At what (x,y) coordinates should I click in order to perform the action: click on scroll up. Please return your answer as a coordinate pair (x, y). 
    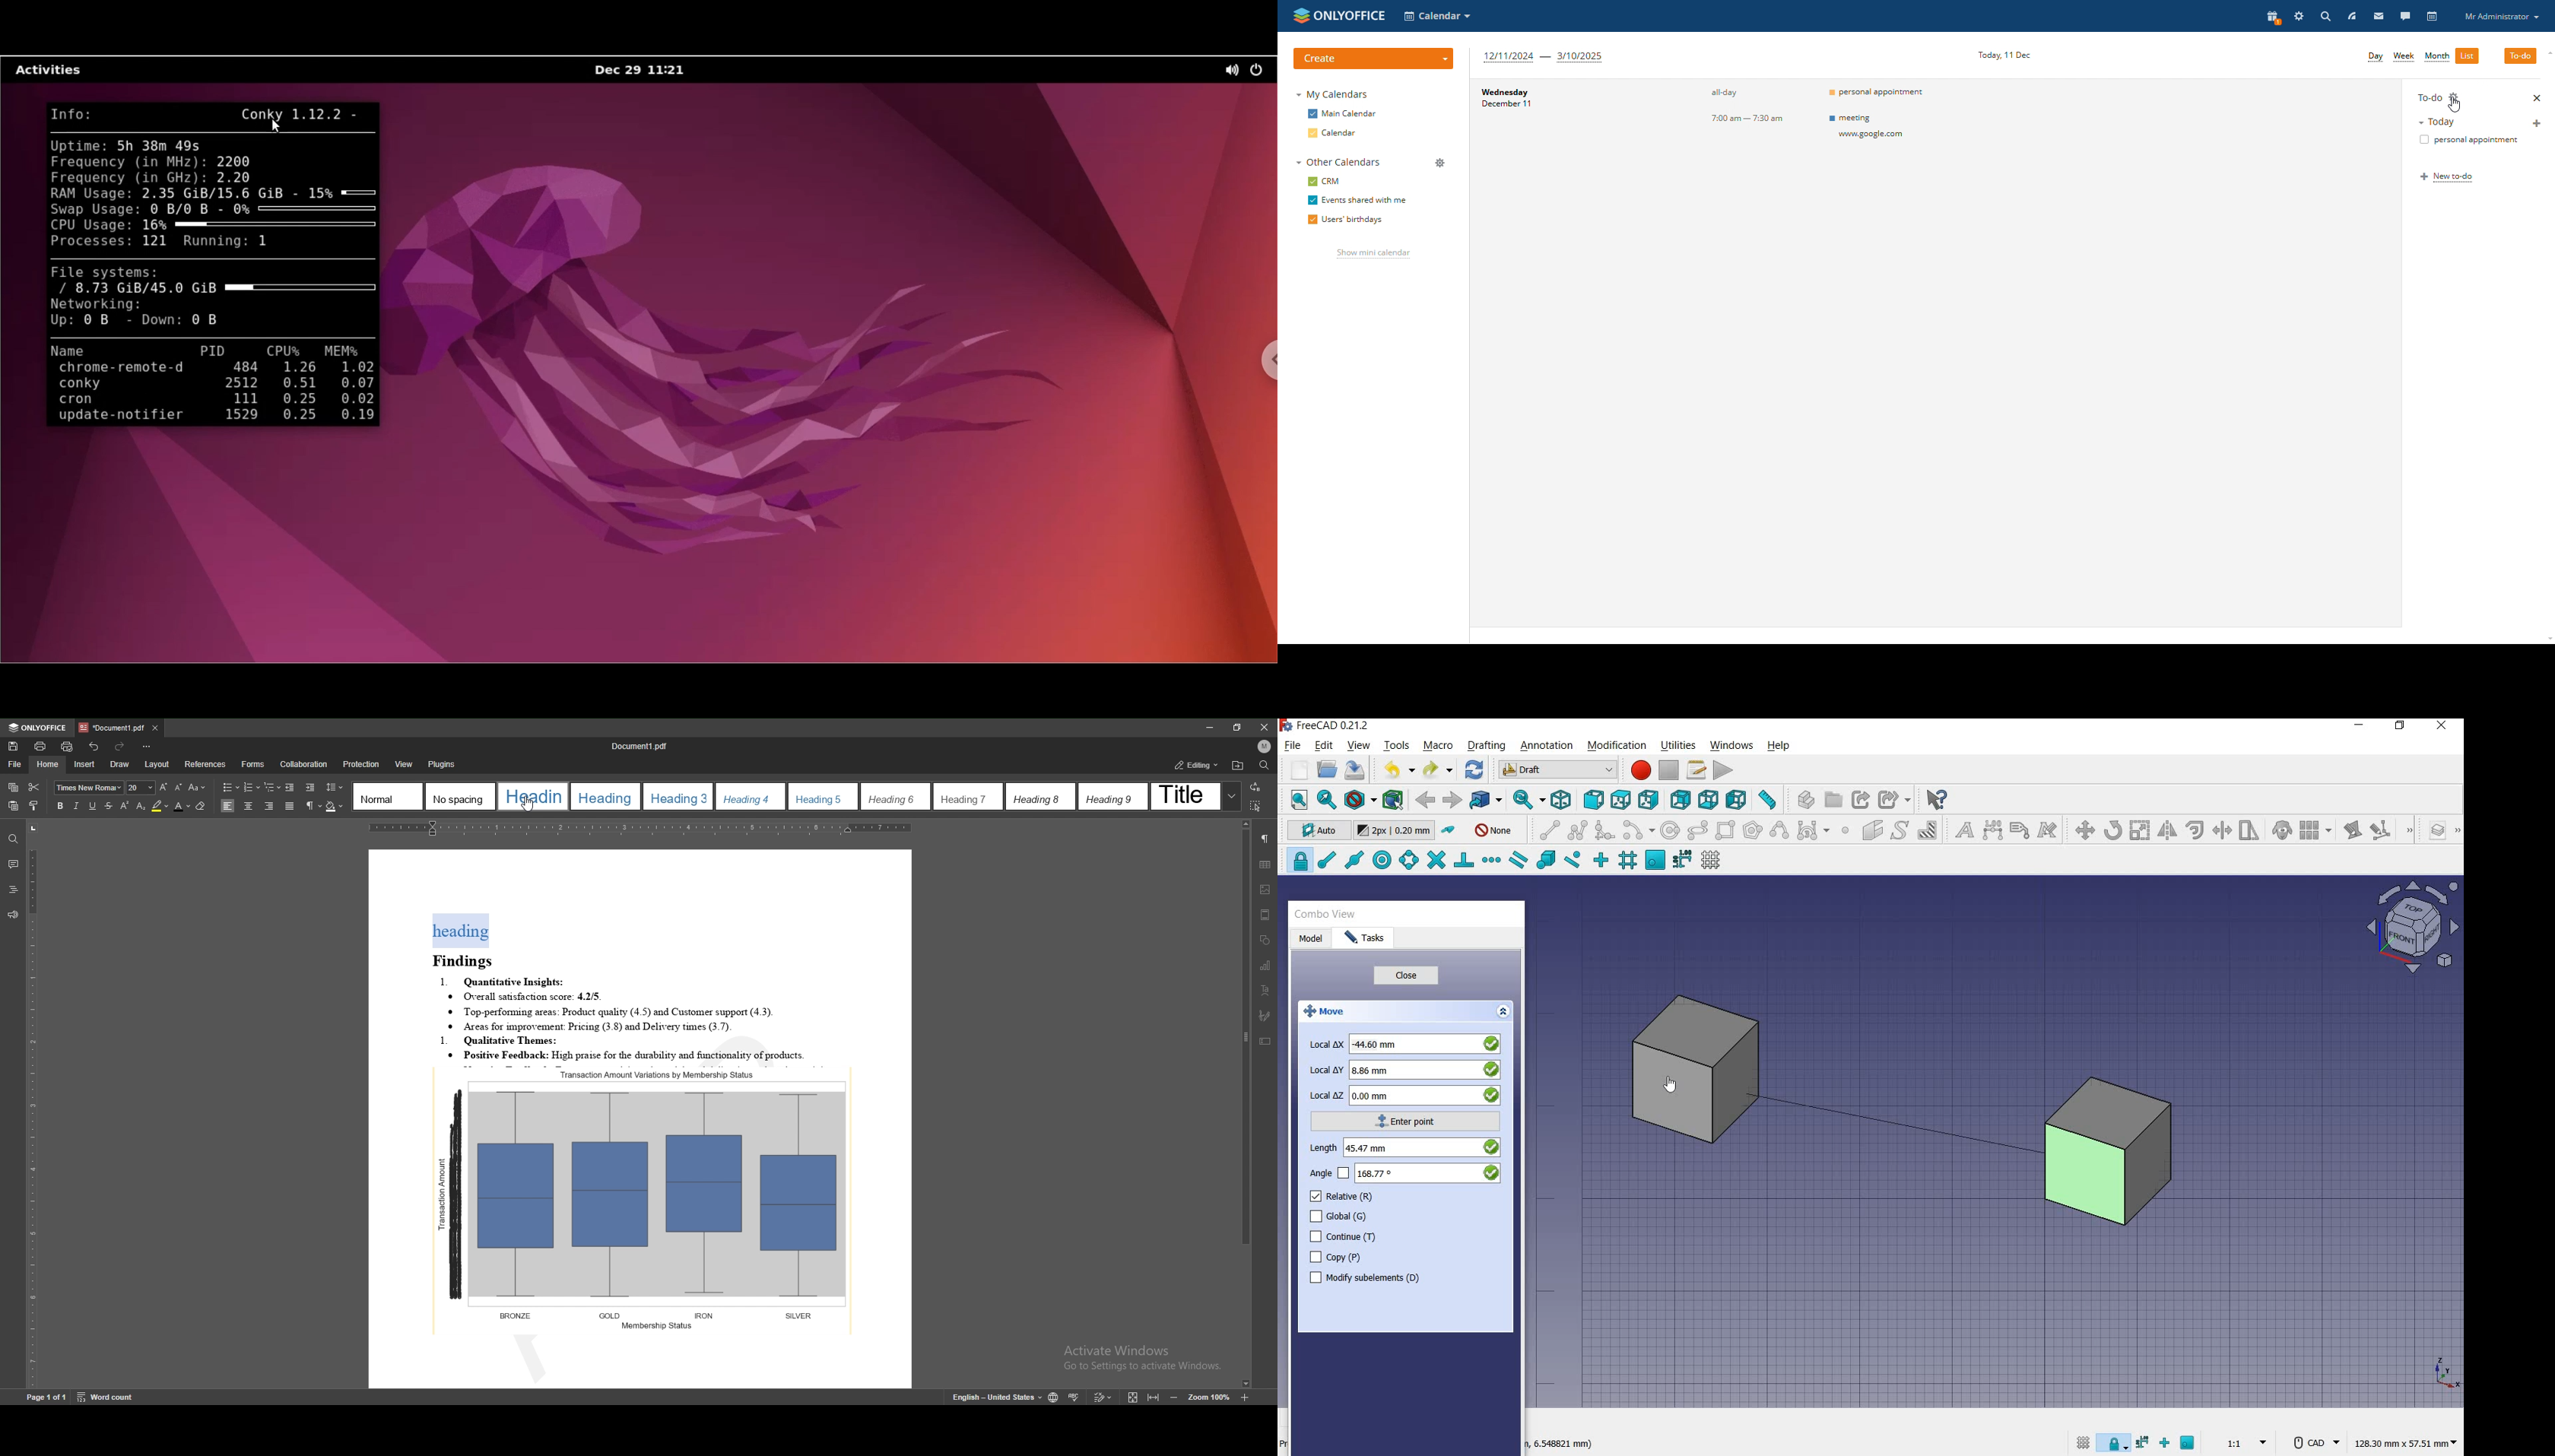
    Looking at the image, I should click on (1245, 824).